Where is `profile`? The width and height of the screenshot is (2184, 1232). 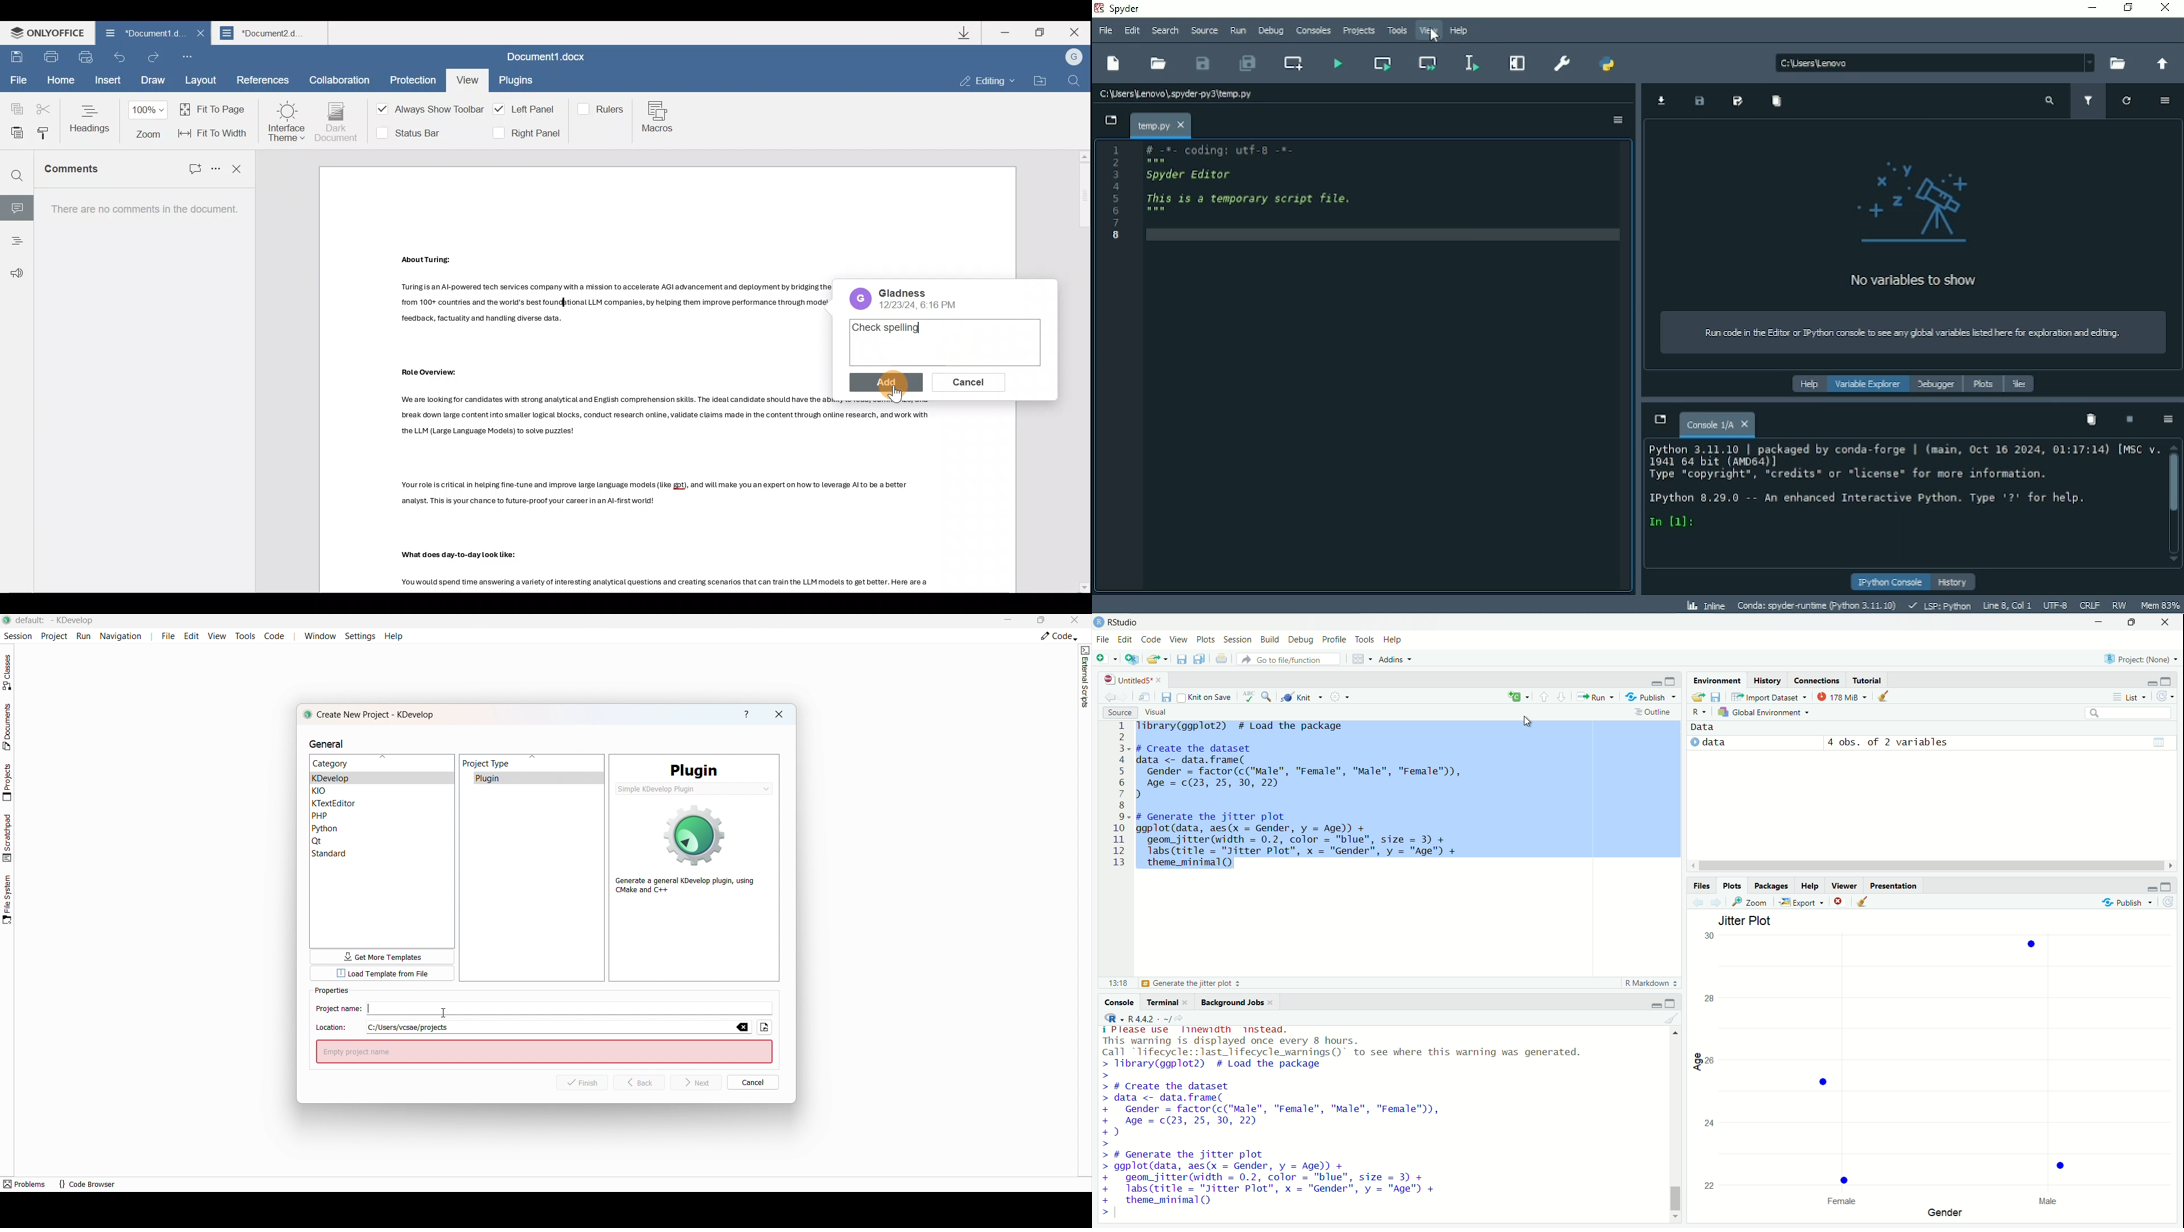 profile is located at coordinates (1335, 638).